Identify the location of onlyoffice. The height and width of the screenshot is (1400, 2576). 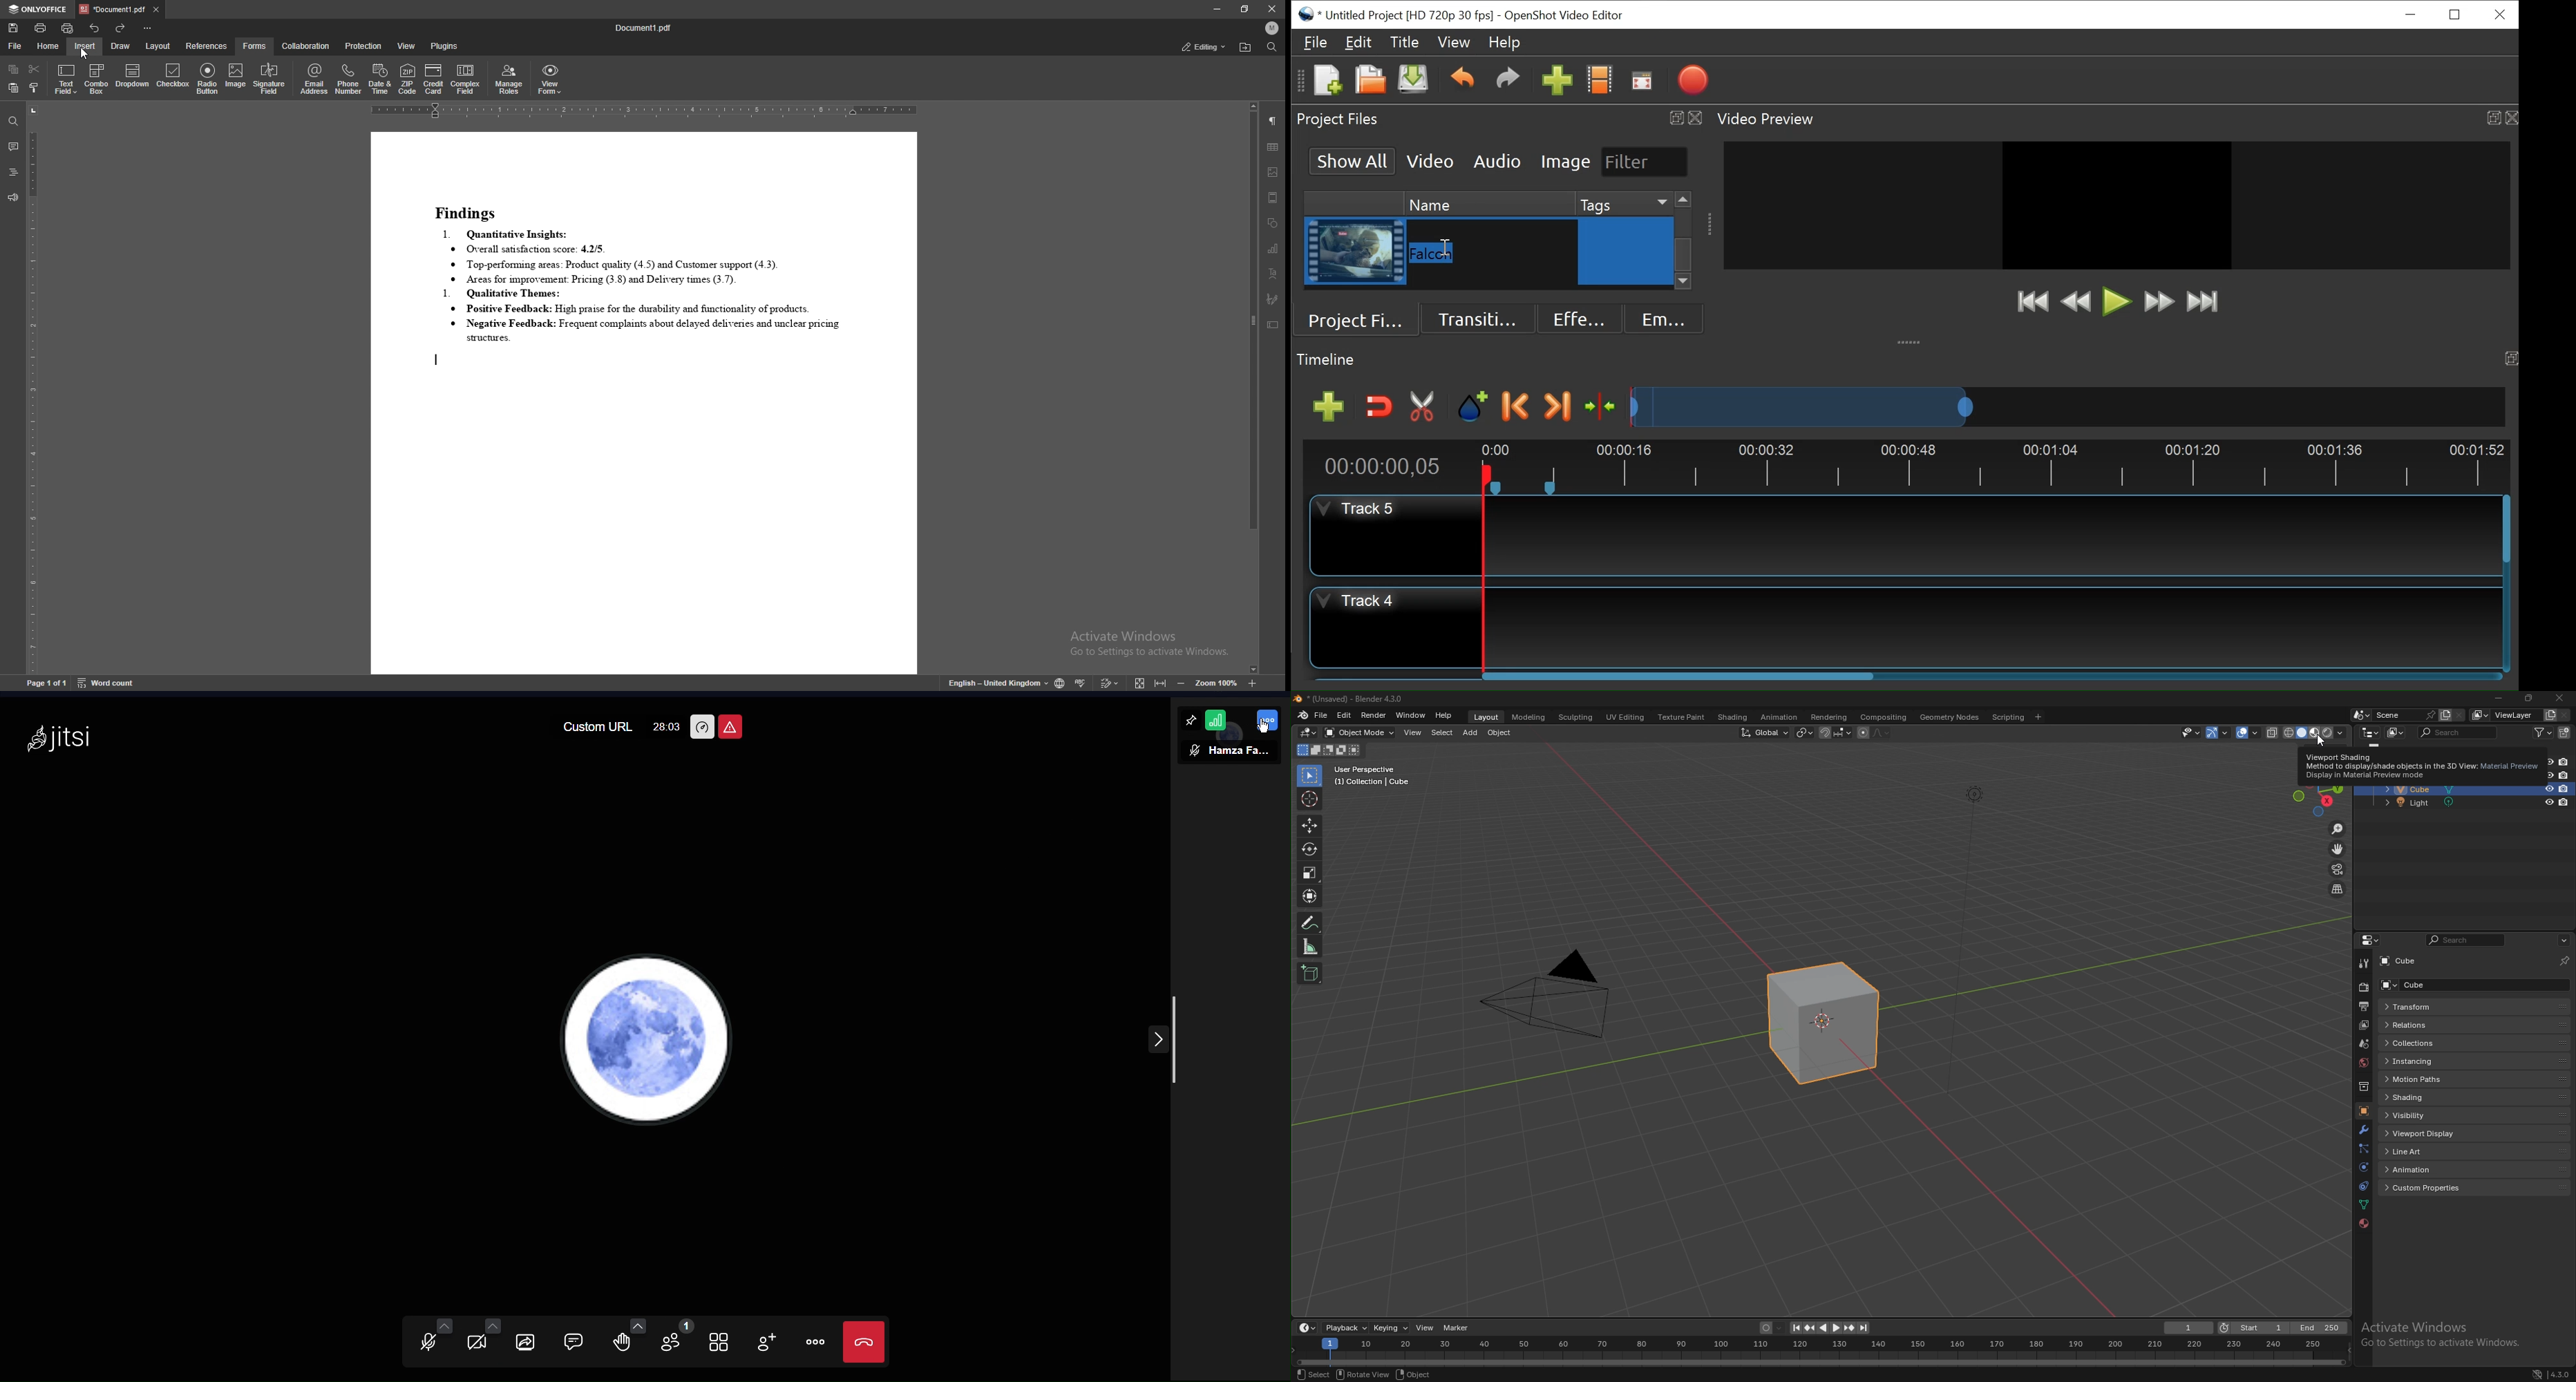
(40, 9).